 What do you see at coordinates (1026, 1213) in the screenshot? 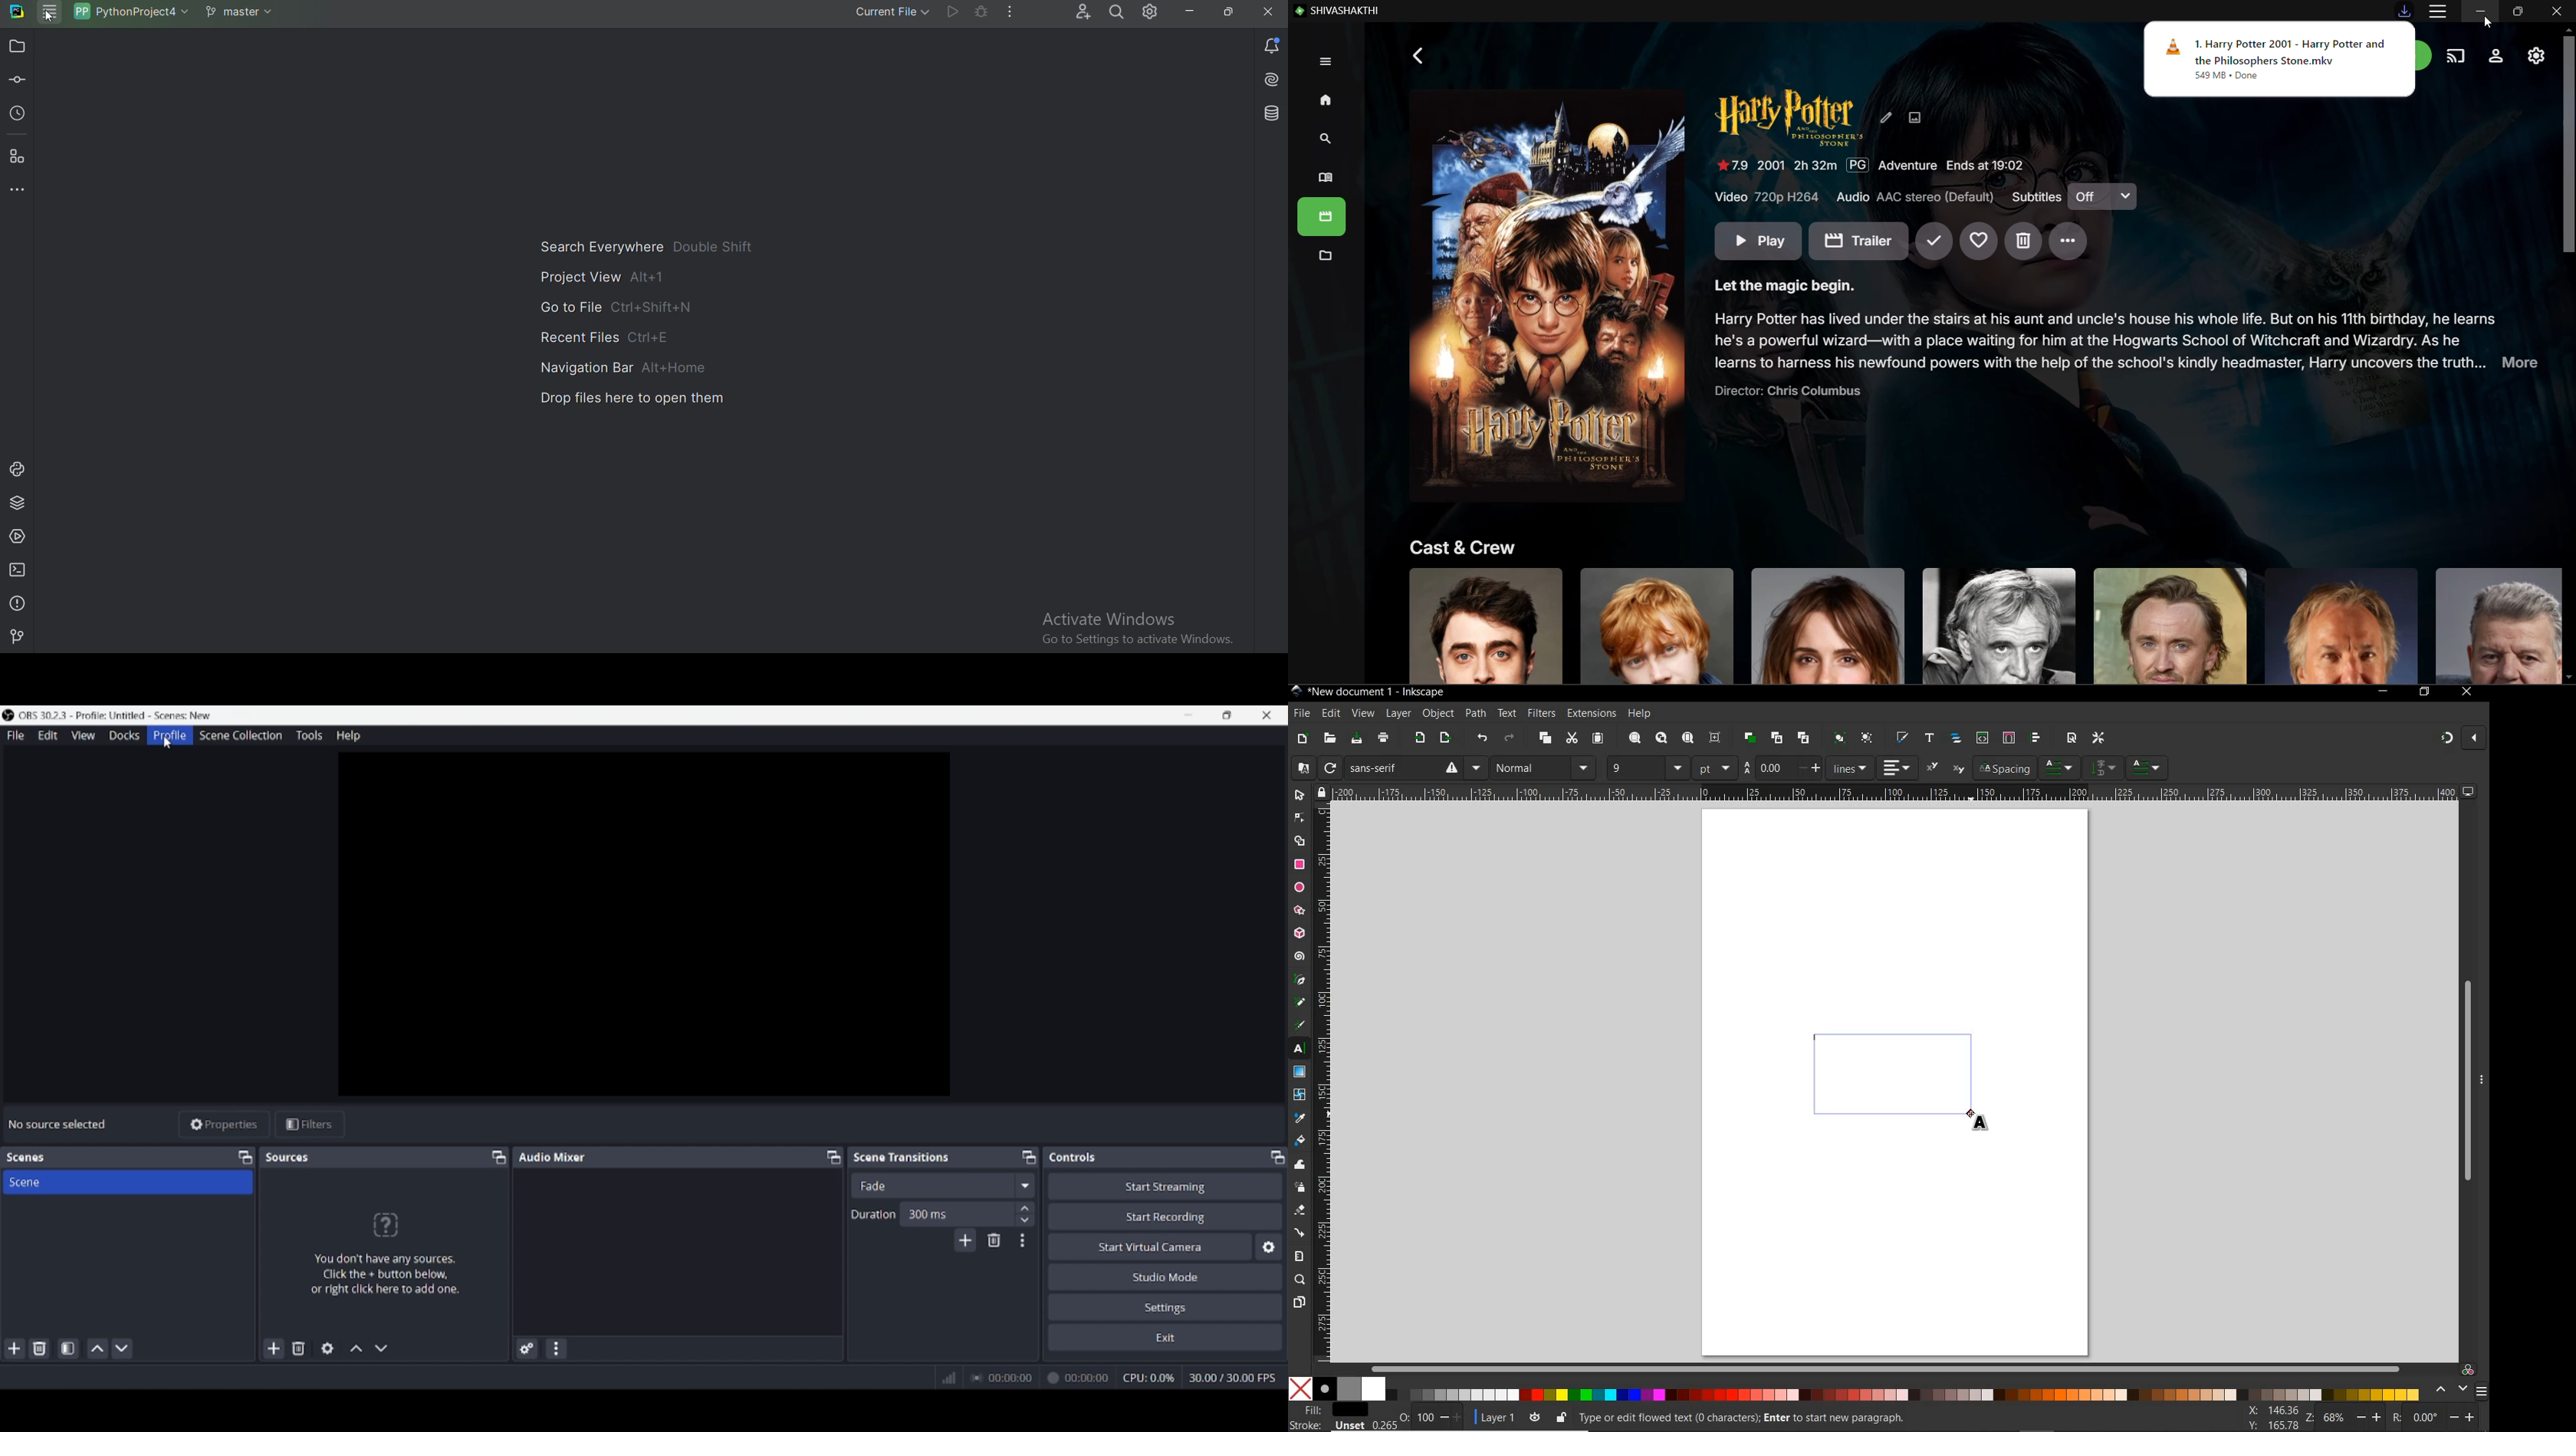
I see `Increase/Decrease duration` at bounding box center [1026, 1213].